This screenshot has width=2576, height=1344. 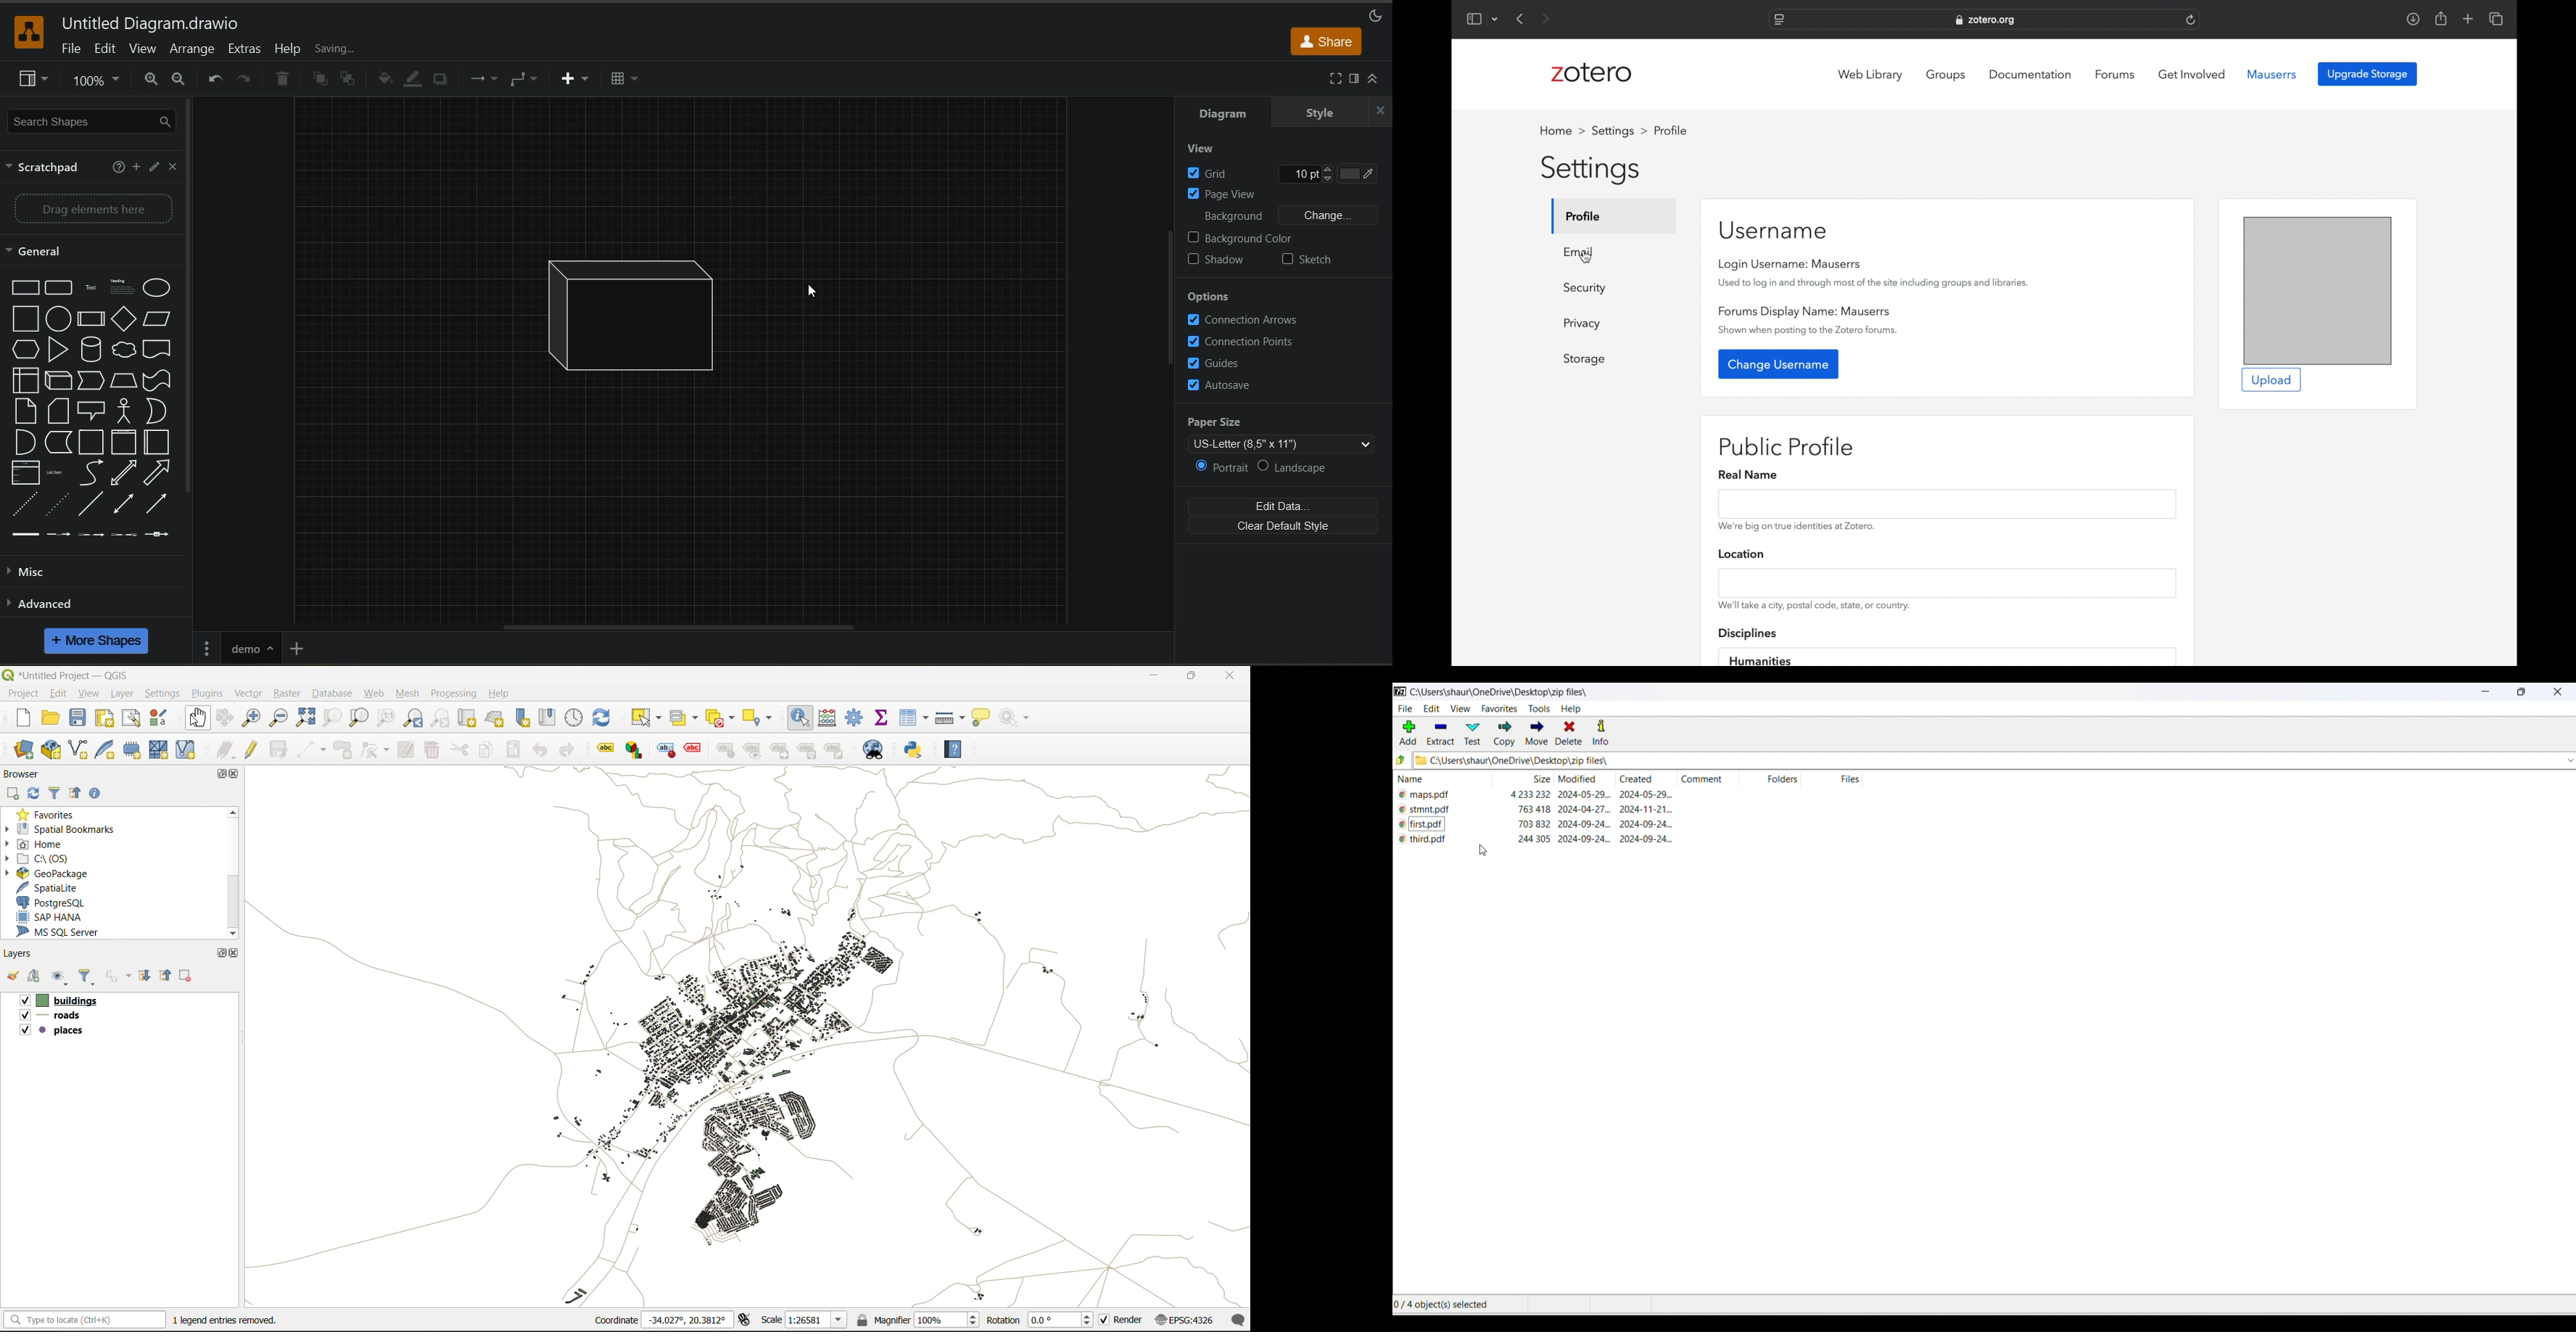 I want to click on dropdown, so click(x=1495, y=20).